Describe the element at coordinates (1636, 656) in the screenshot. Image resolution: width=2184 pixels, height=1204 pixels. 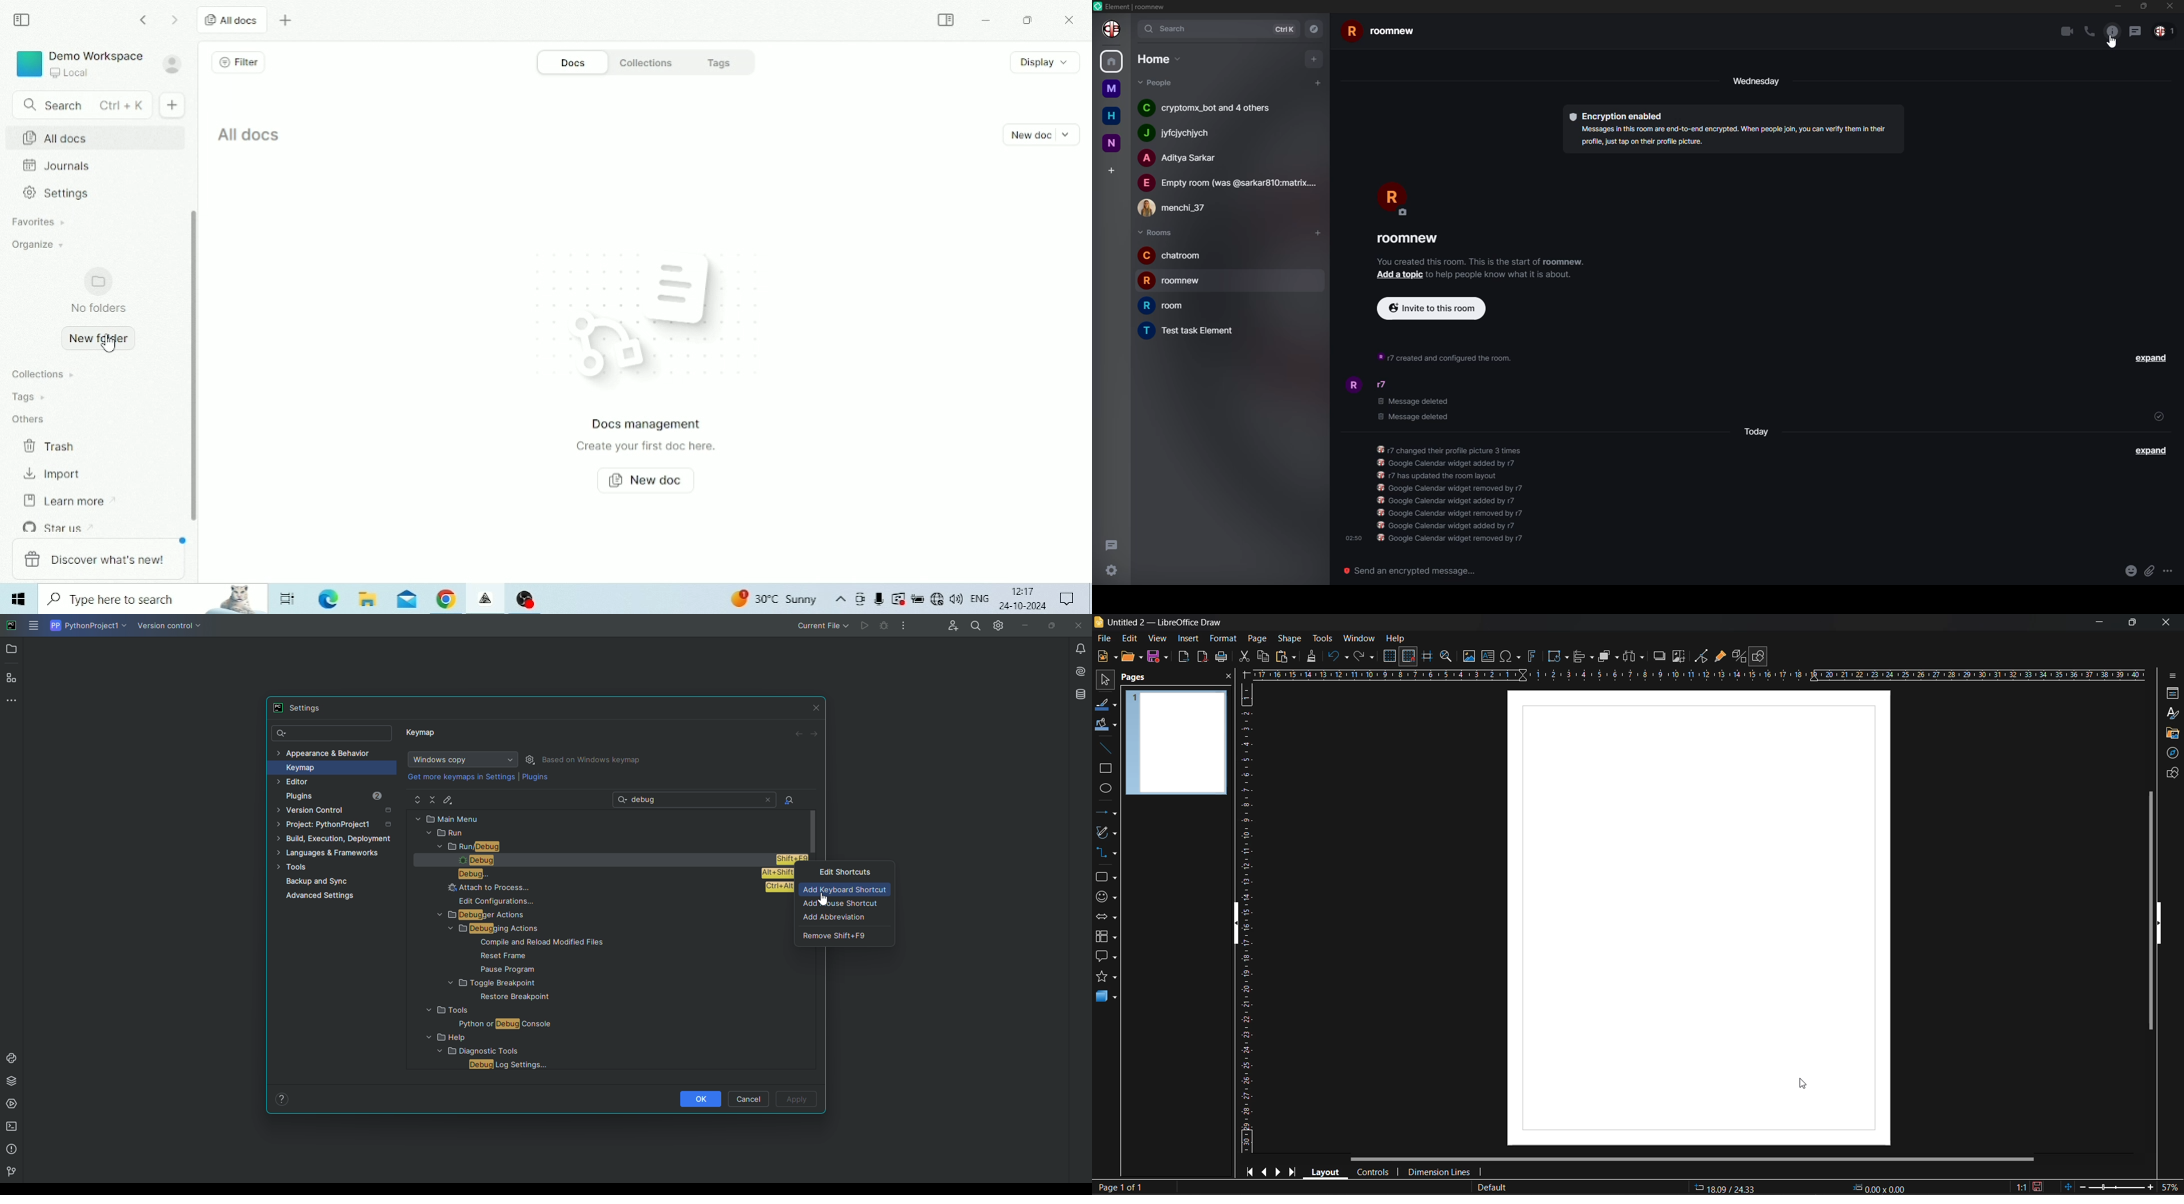
I see `distribute` at that location.